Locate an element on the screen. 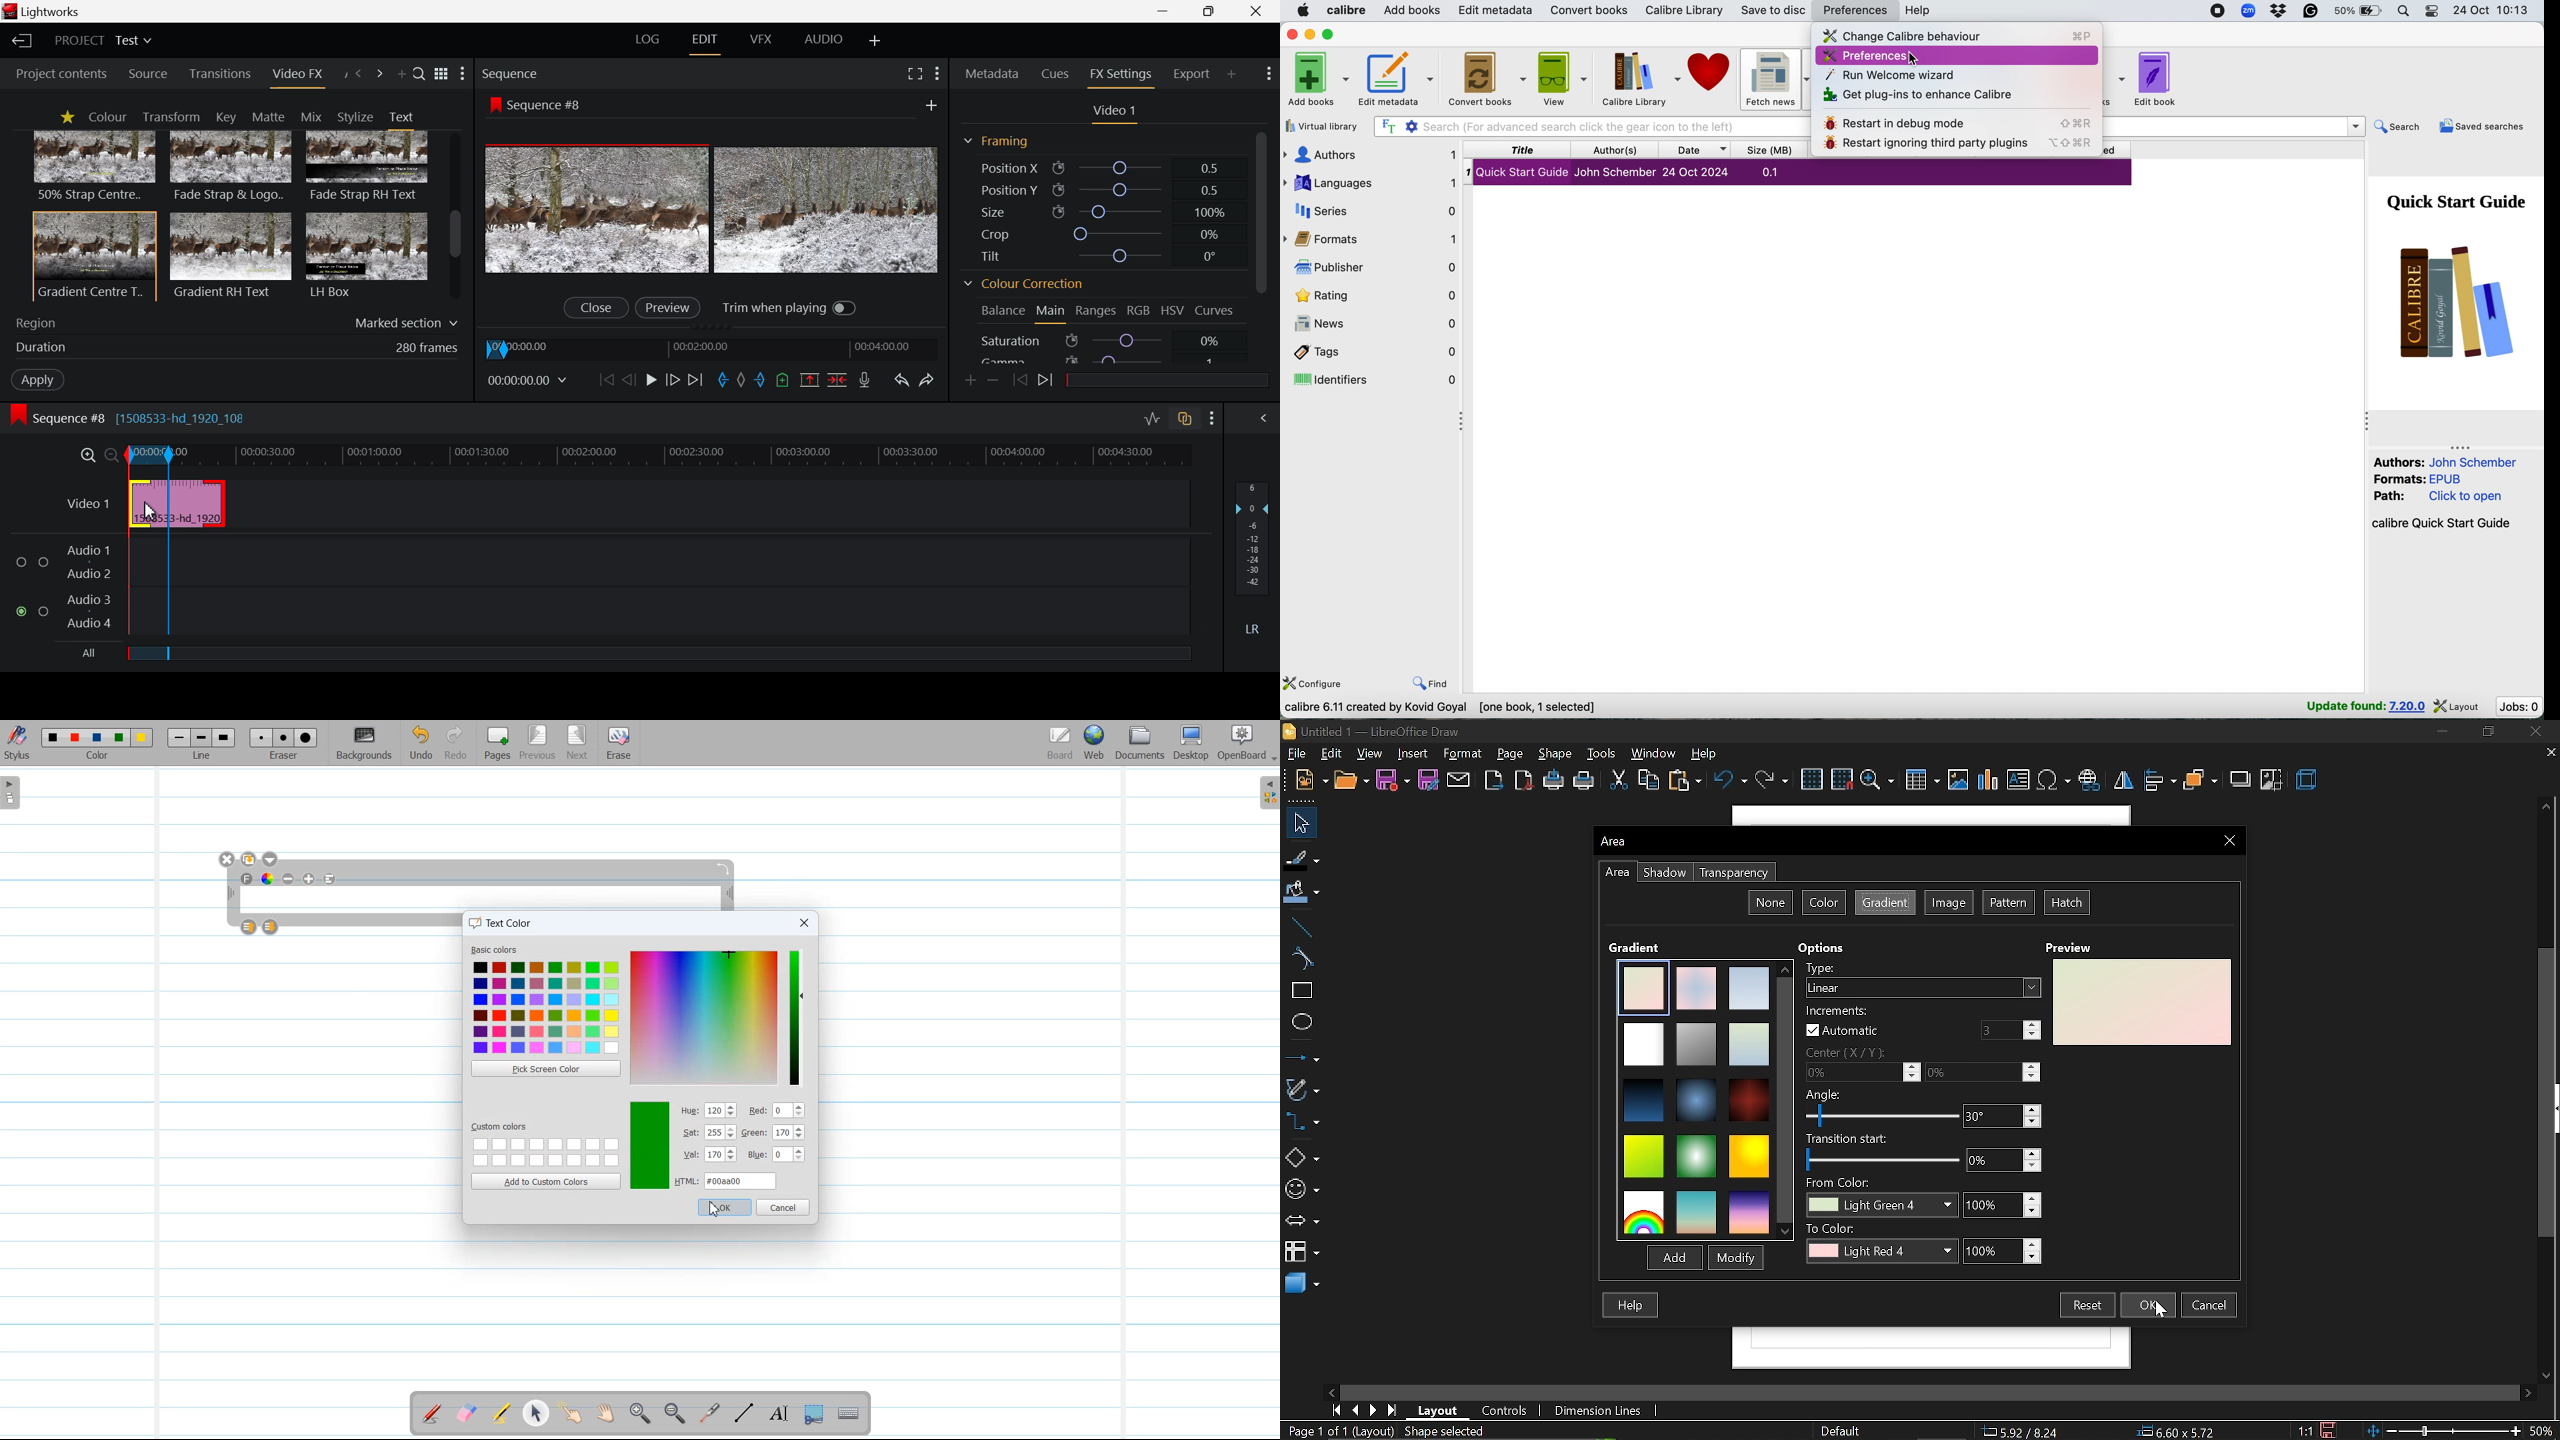 The height and width of the screenshot is (1456, 2576). save to disc is located at coordinates (1771, 11).